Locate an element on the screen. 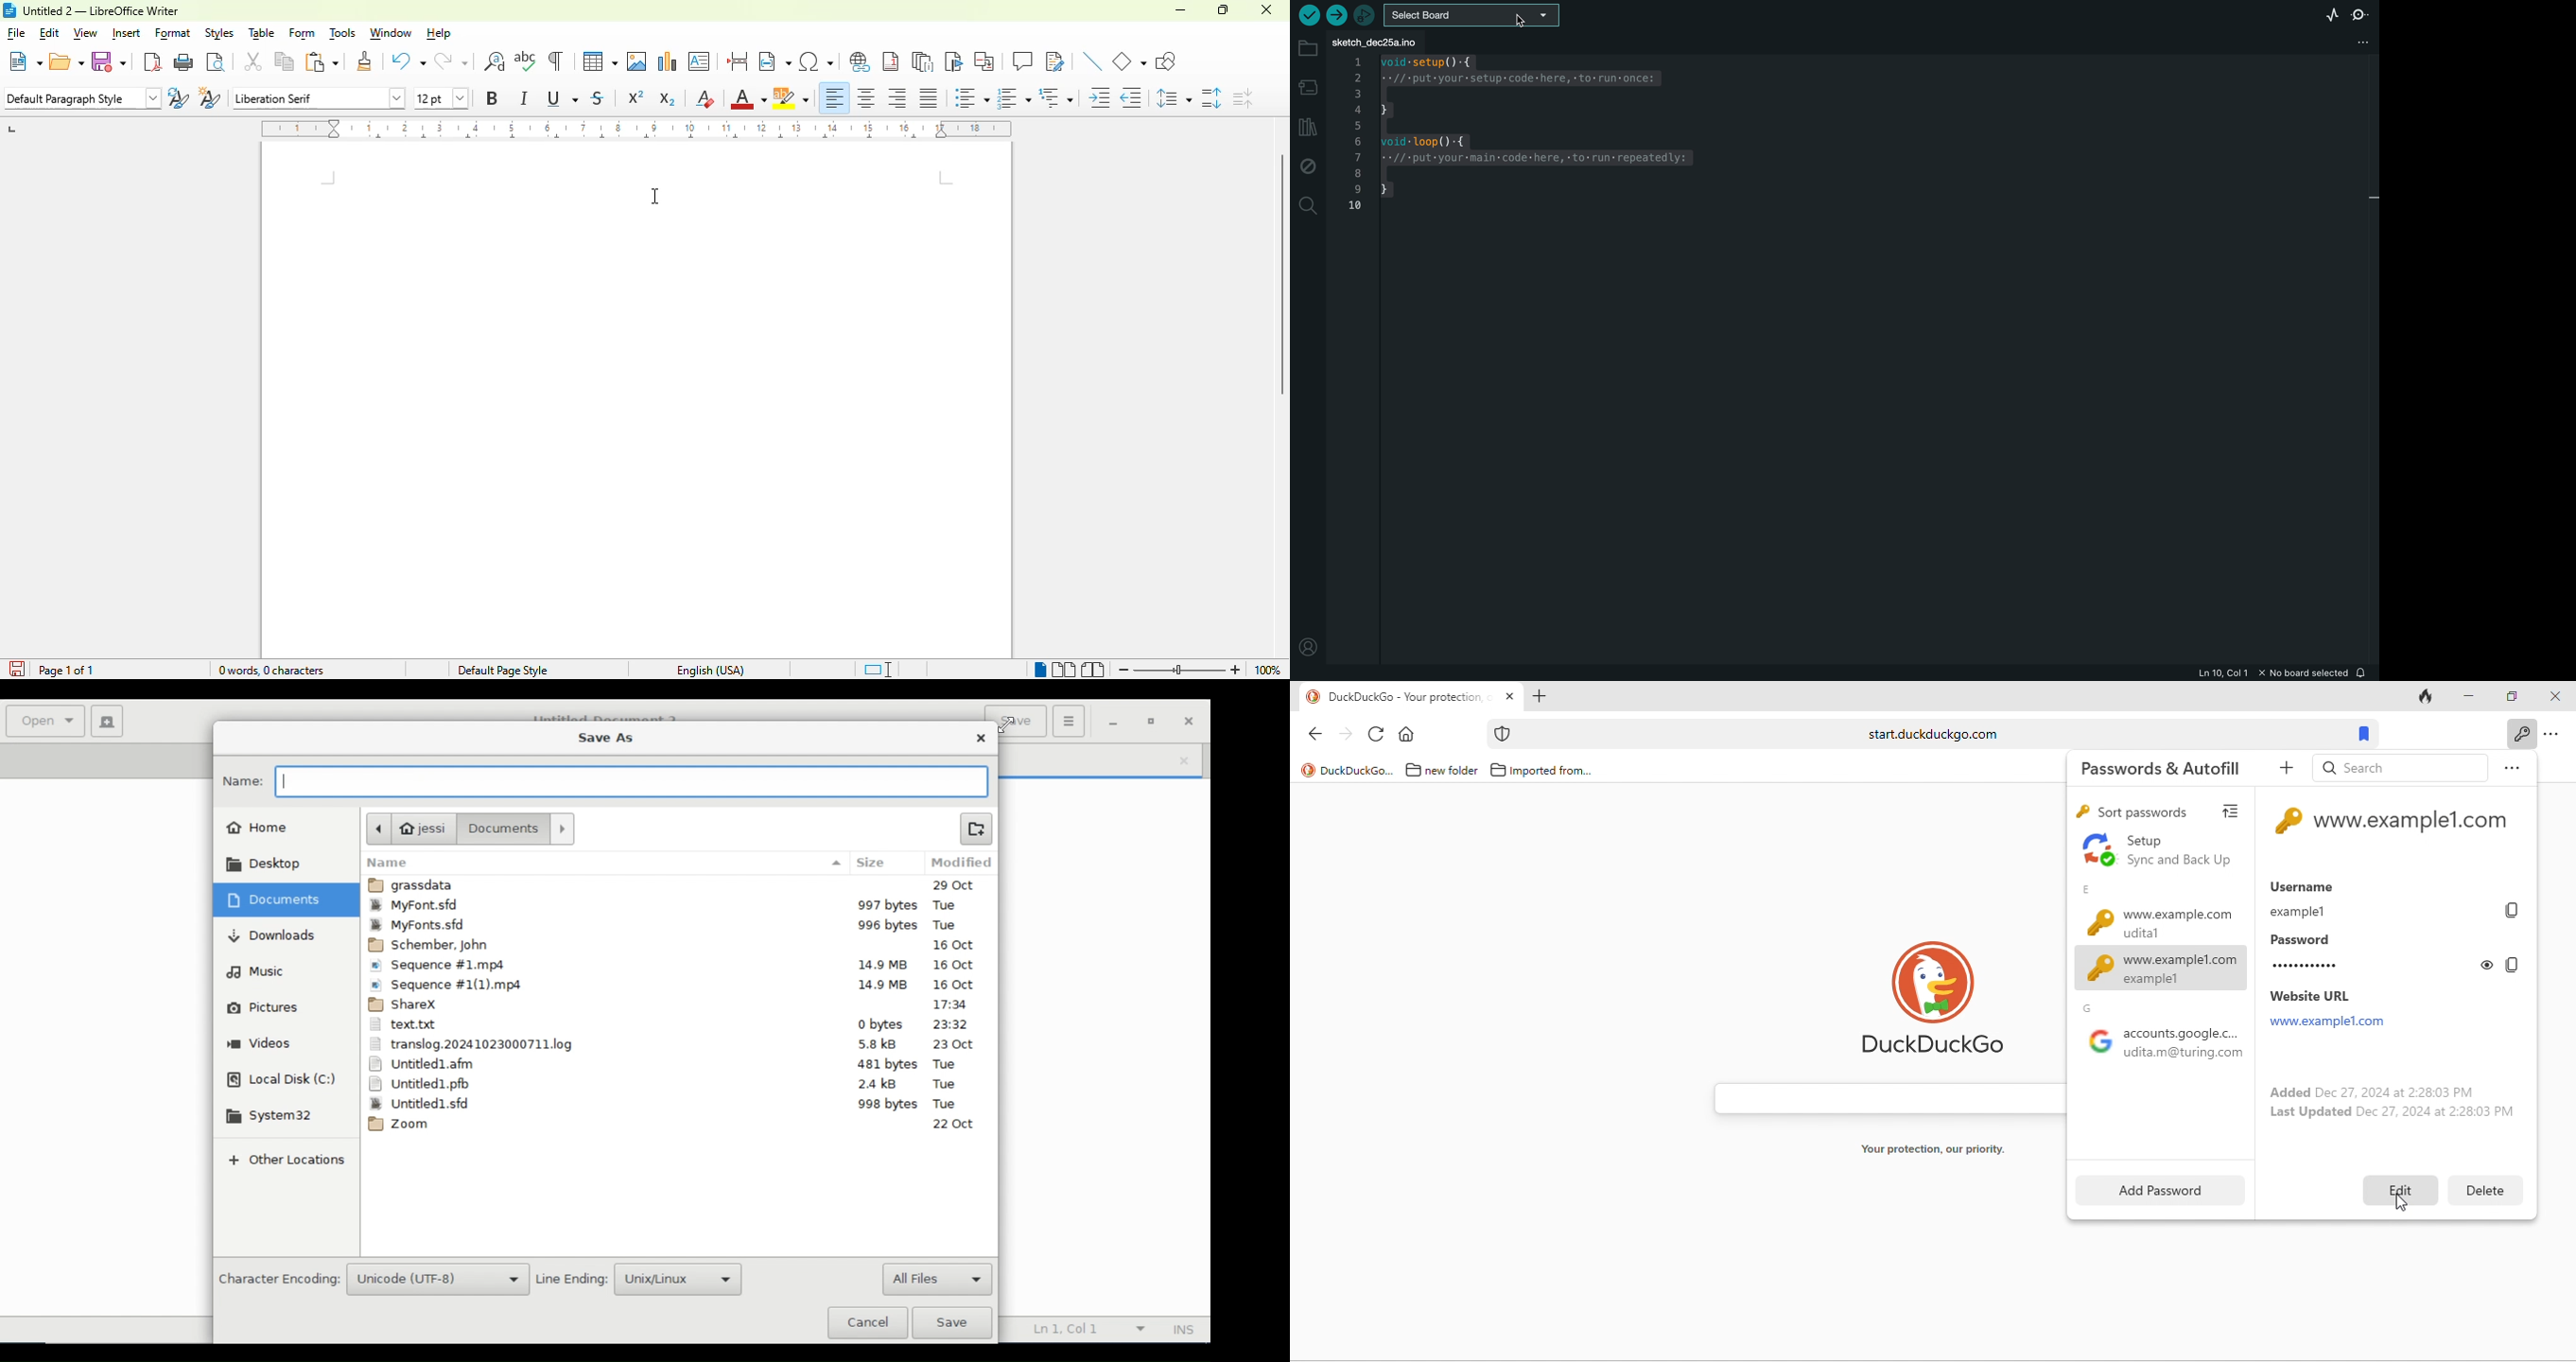 The width and height of the screenshot is (2576, 1372). insert text box is located at coordinates (700, 61).